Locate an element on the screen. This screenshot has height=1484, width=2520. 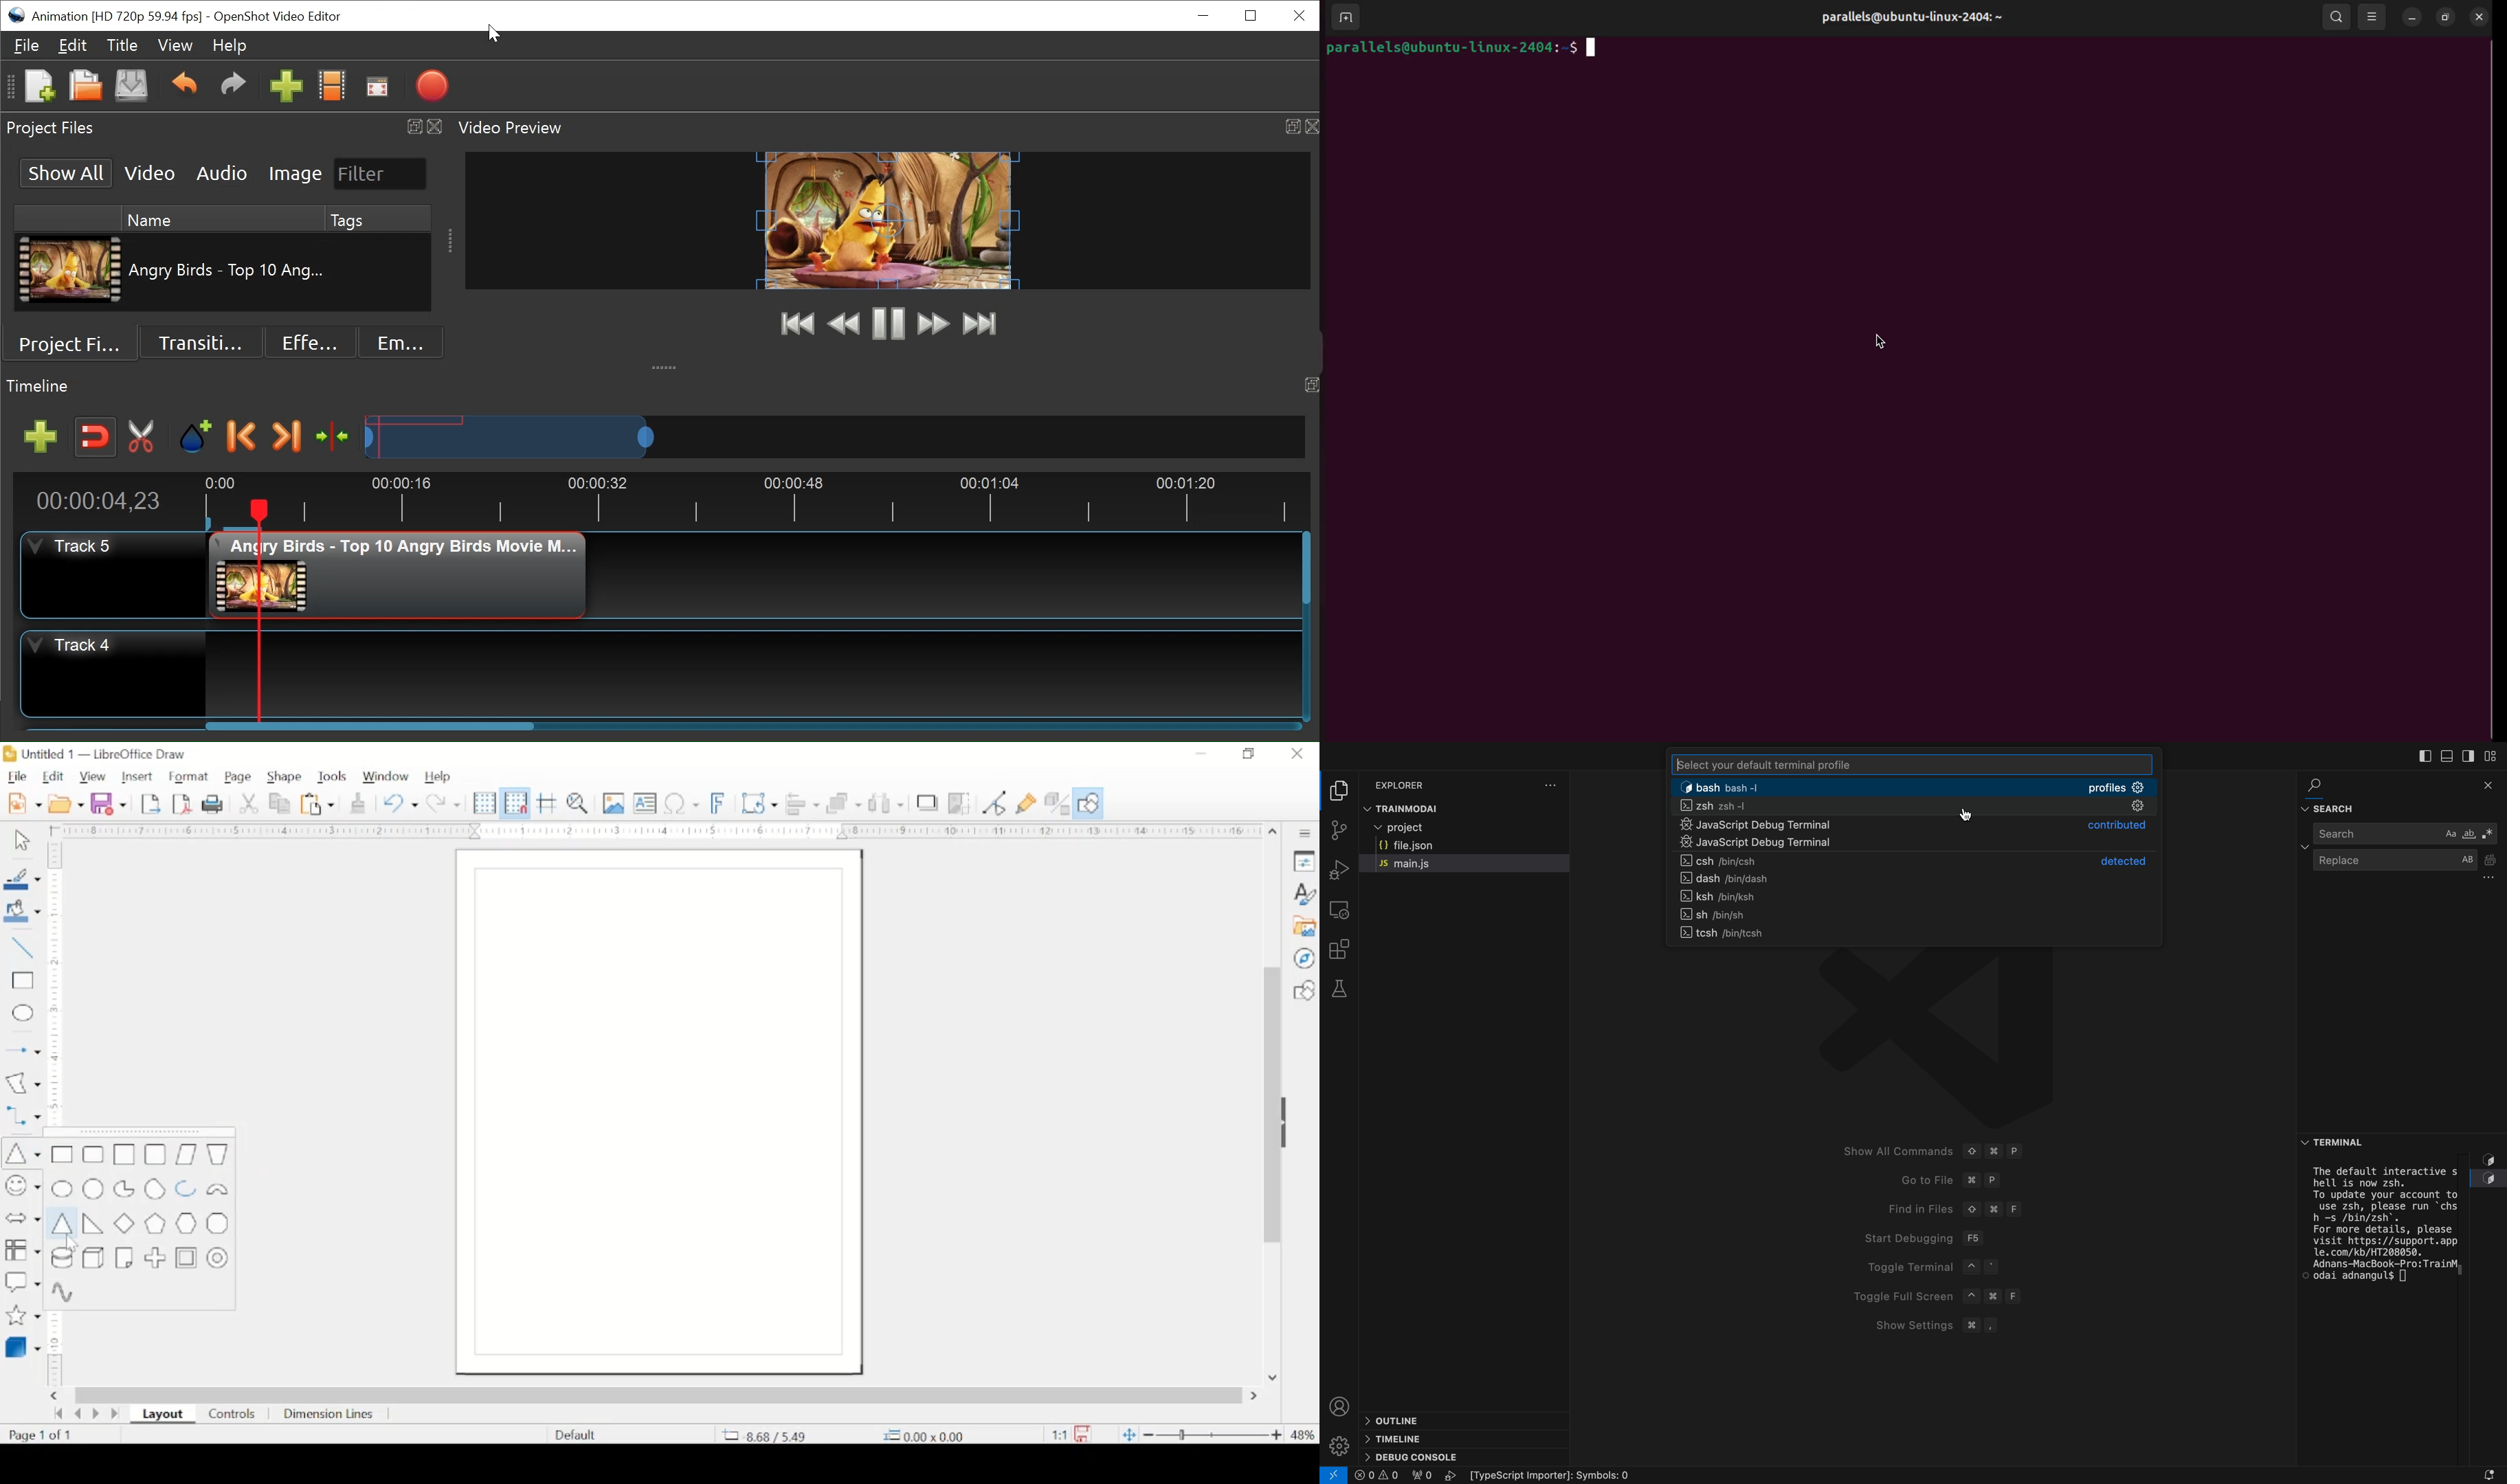
sidebar at bottom is located at coordinates (2445, 757).